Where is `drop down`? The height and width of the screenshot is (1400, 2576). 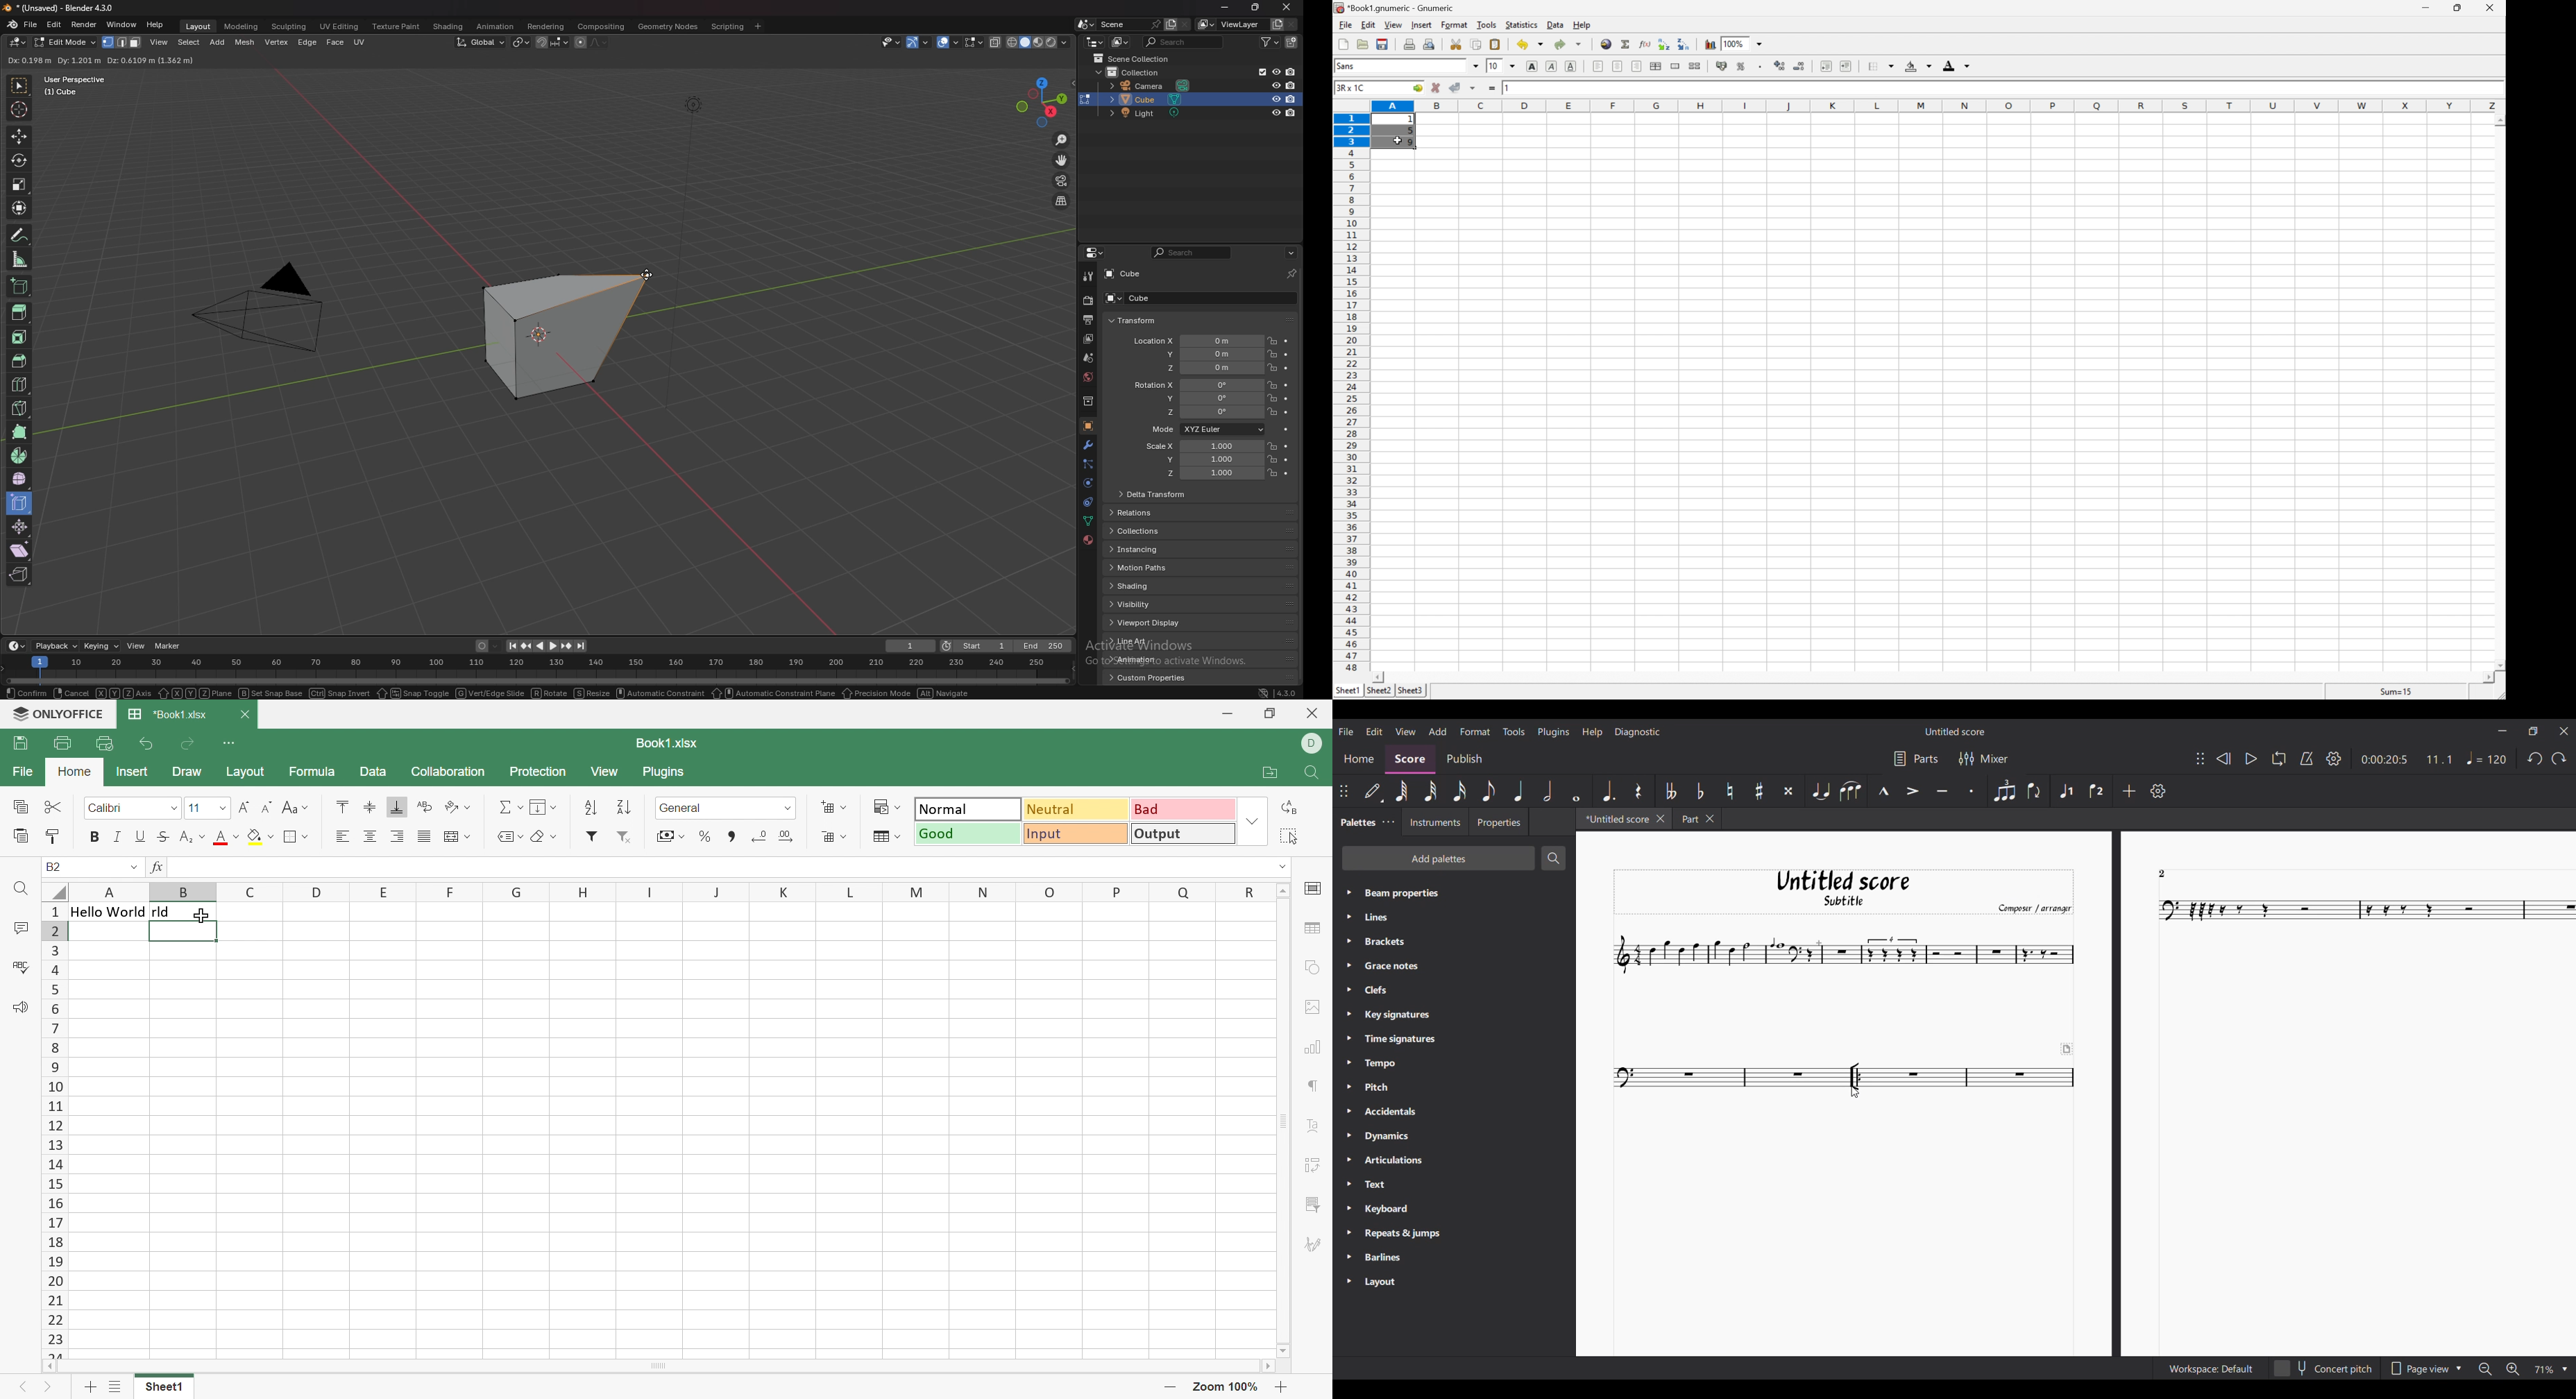
drop down is located at coordinates (1761, 43).